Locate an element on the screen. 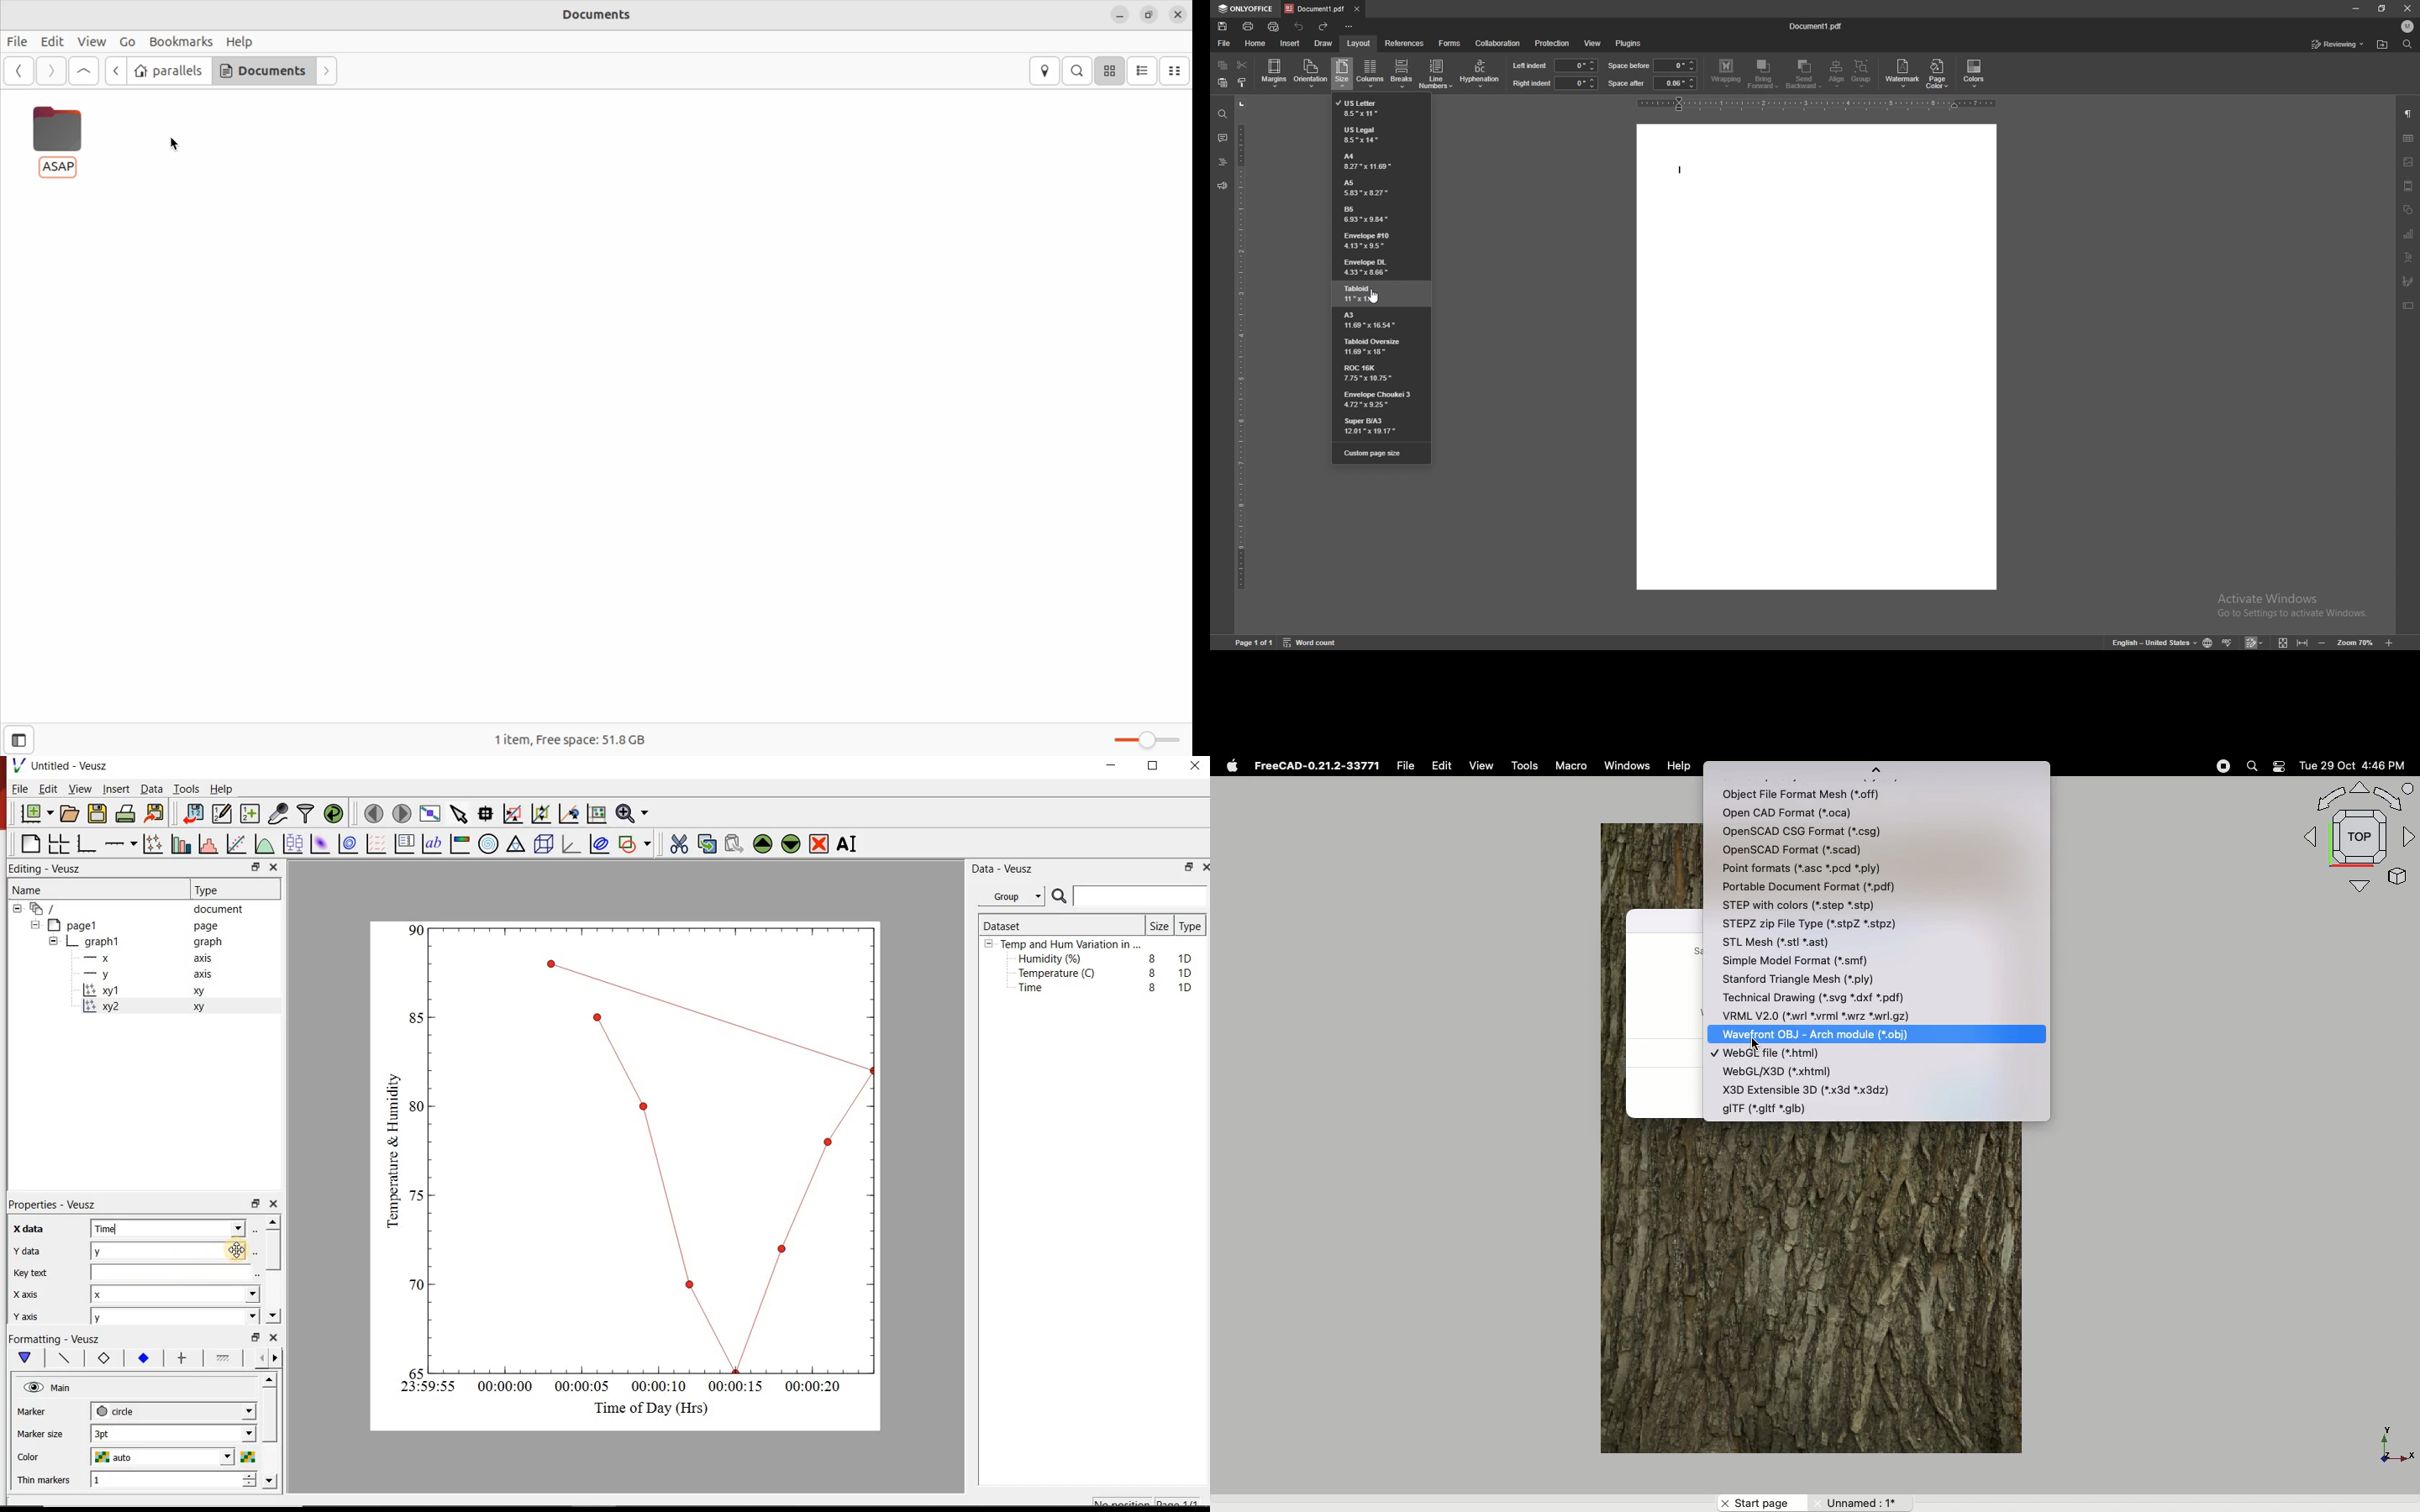 This screenshot has width=2436, height=1512. Humidity (%) is located at coordinates (1053, 960).